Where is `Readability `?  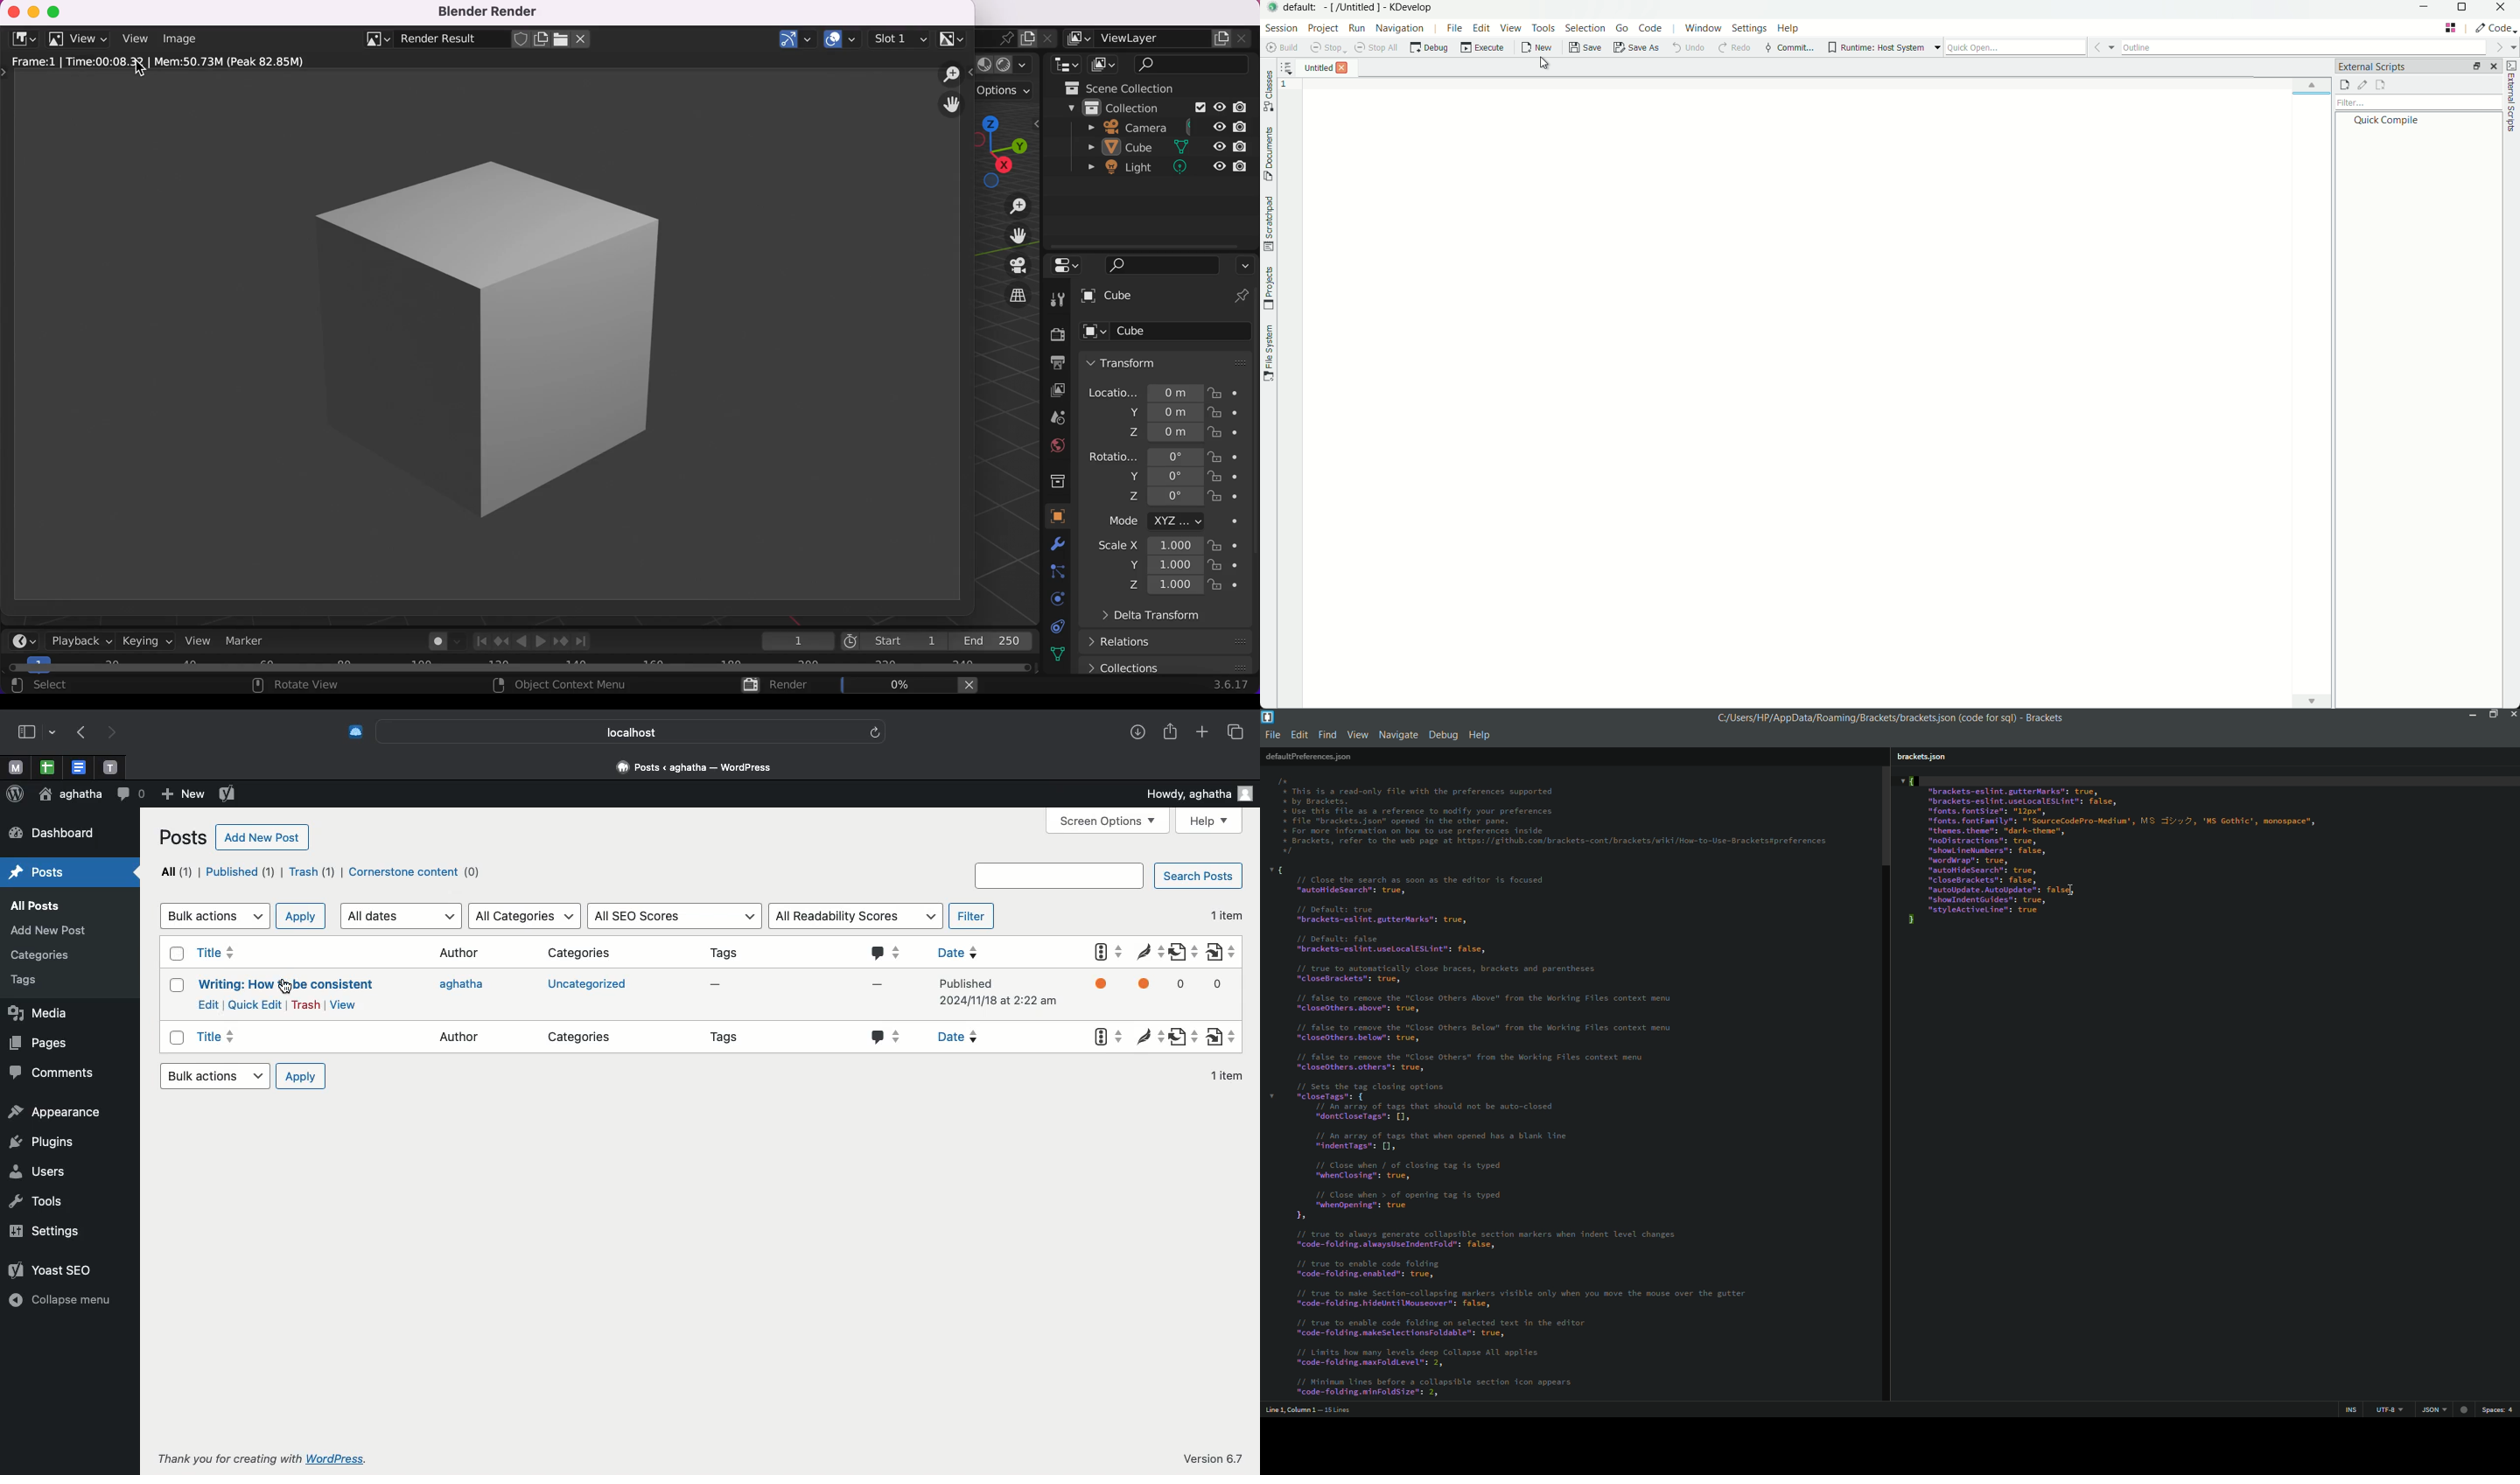 Readability  is located at coordinates (1149, 953).